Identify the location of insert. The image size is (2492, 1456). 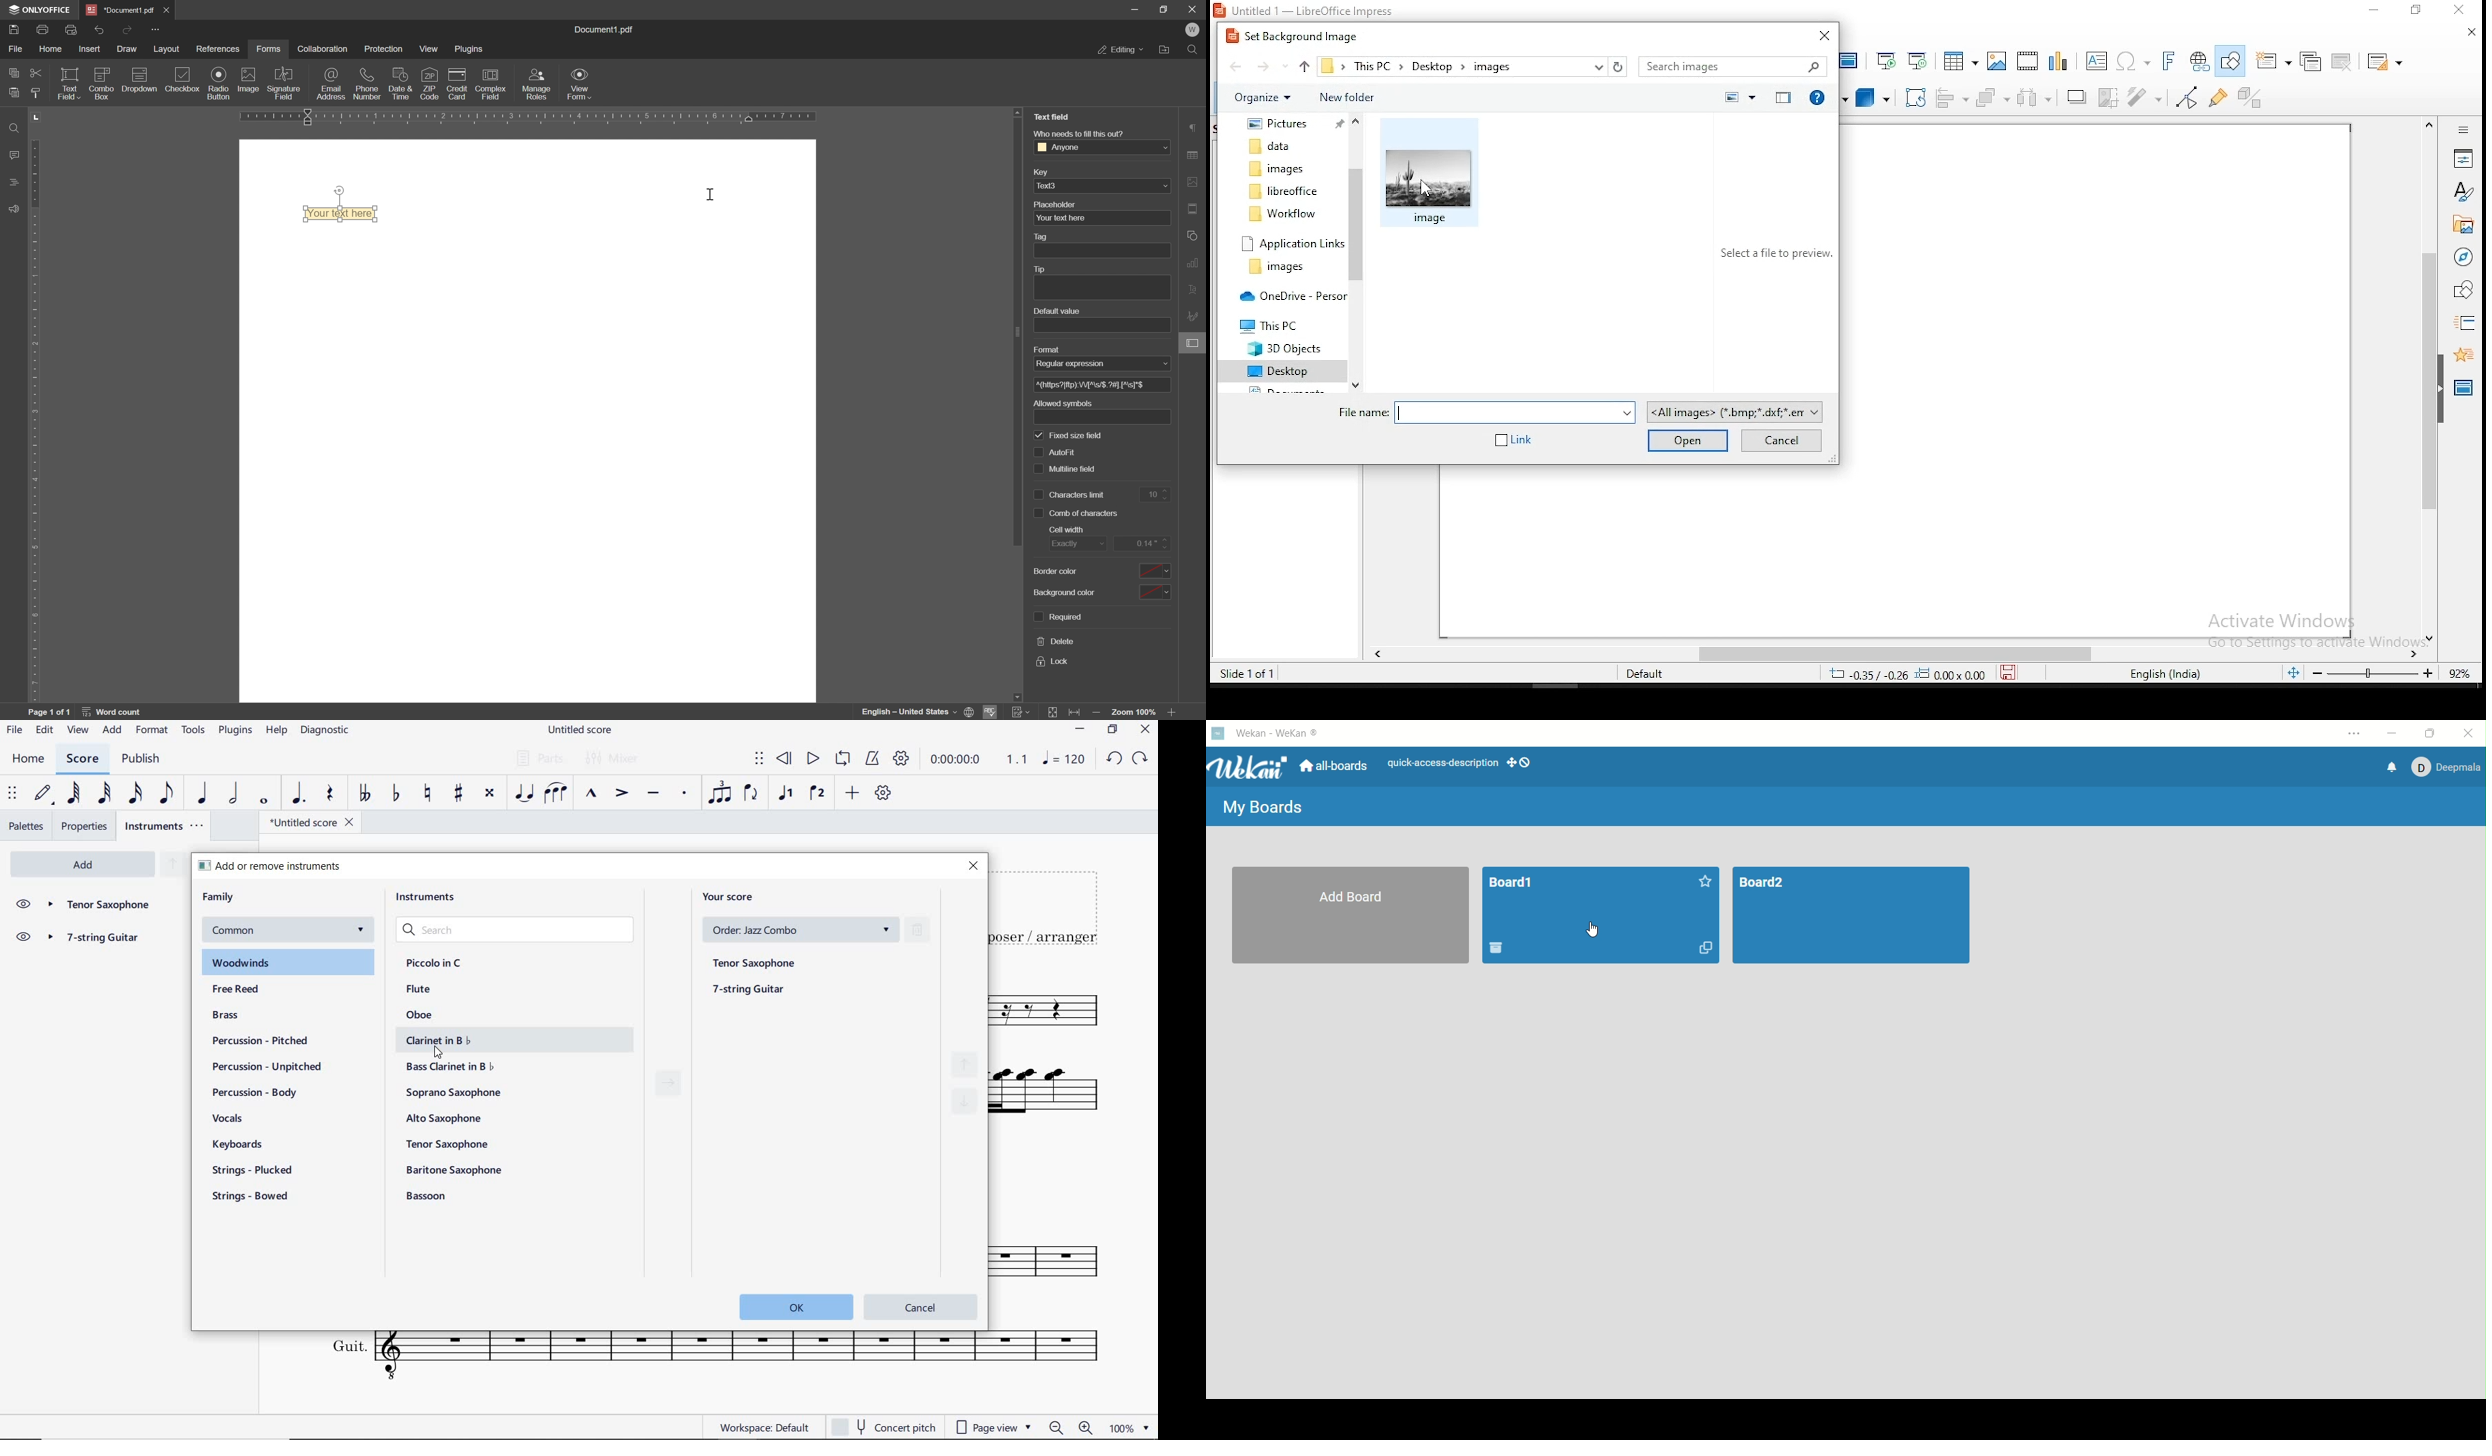
(93, 49).